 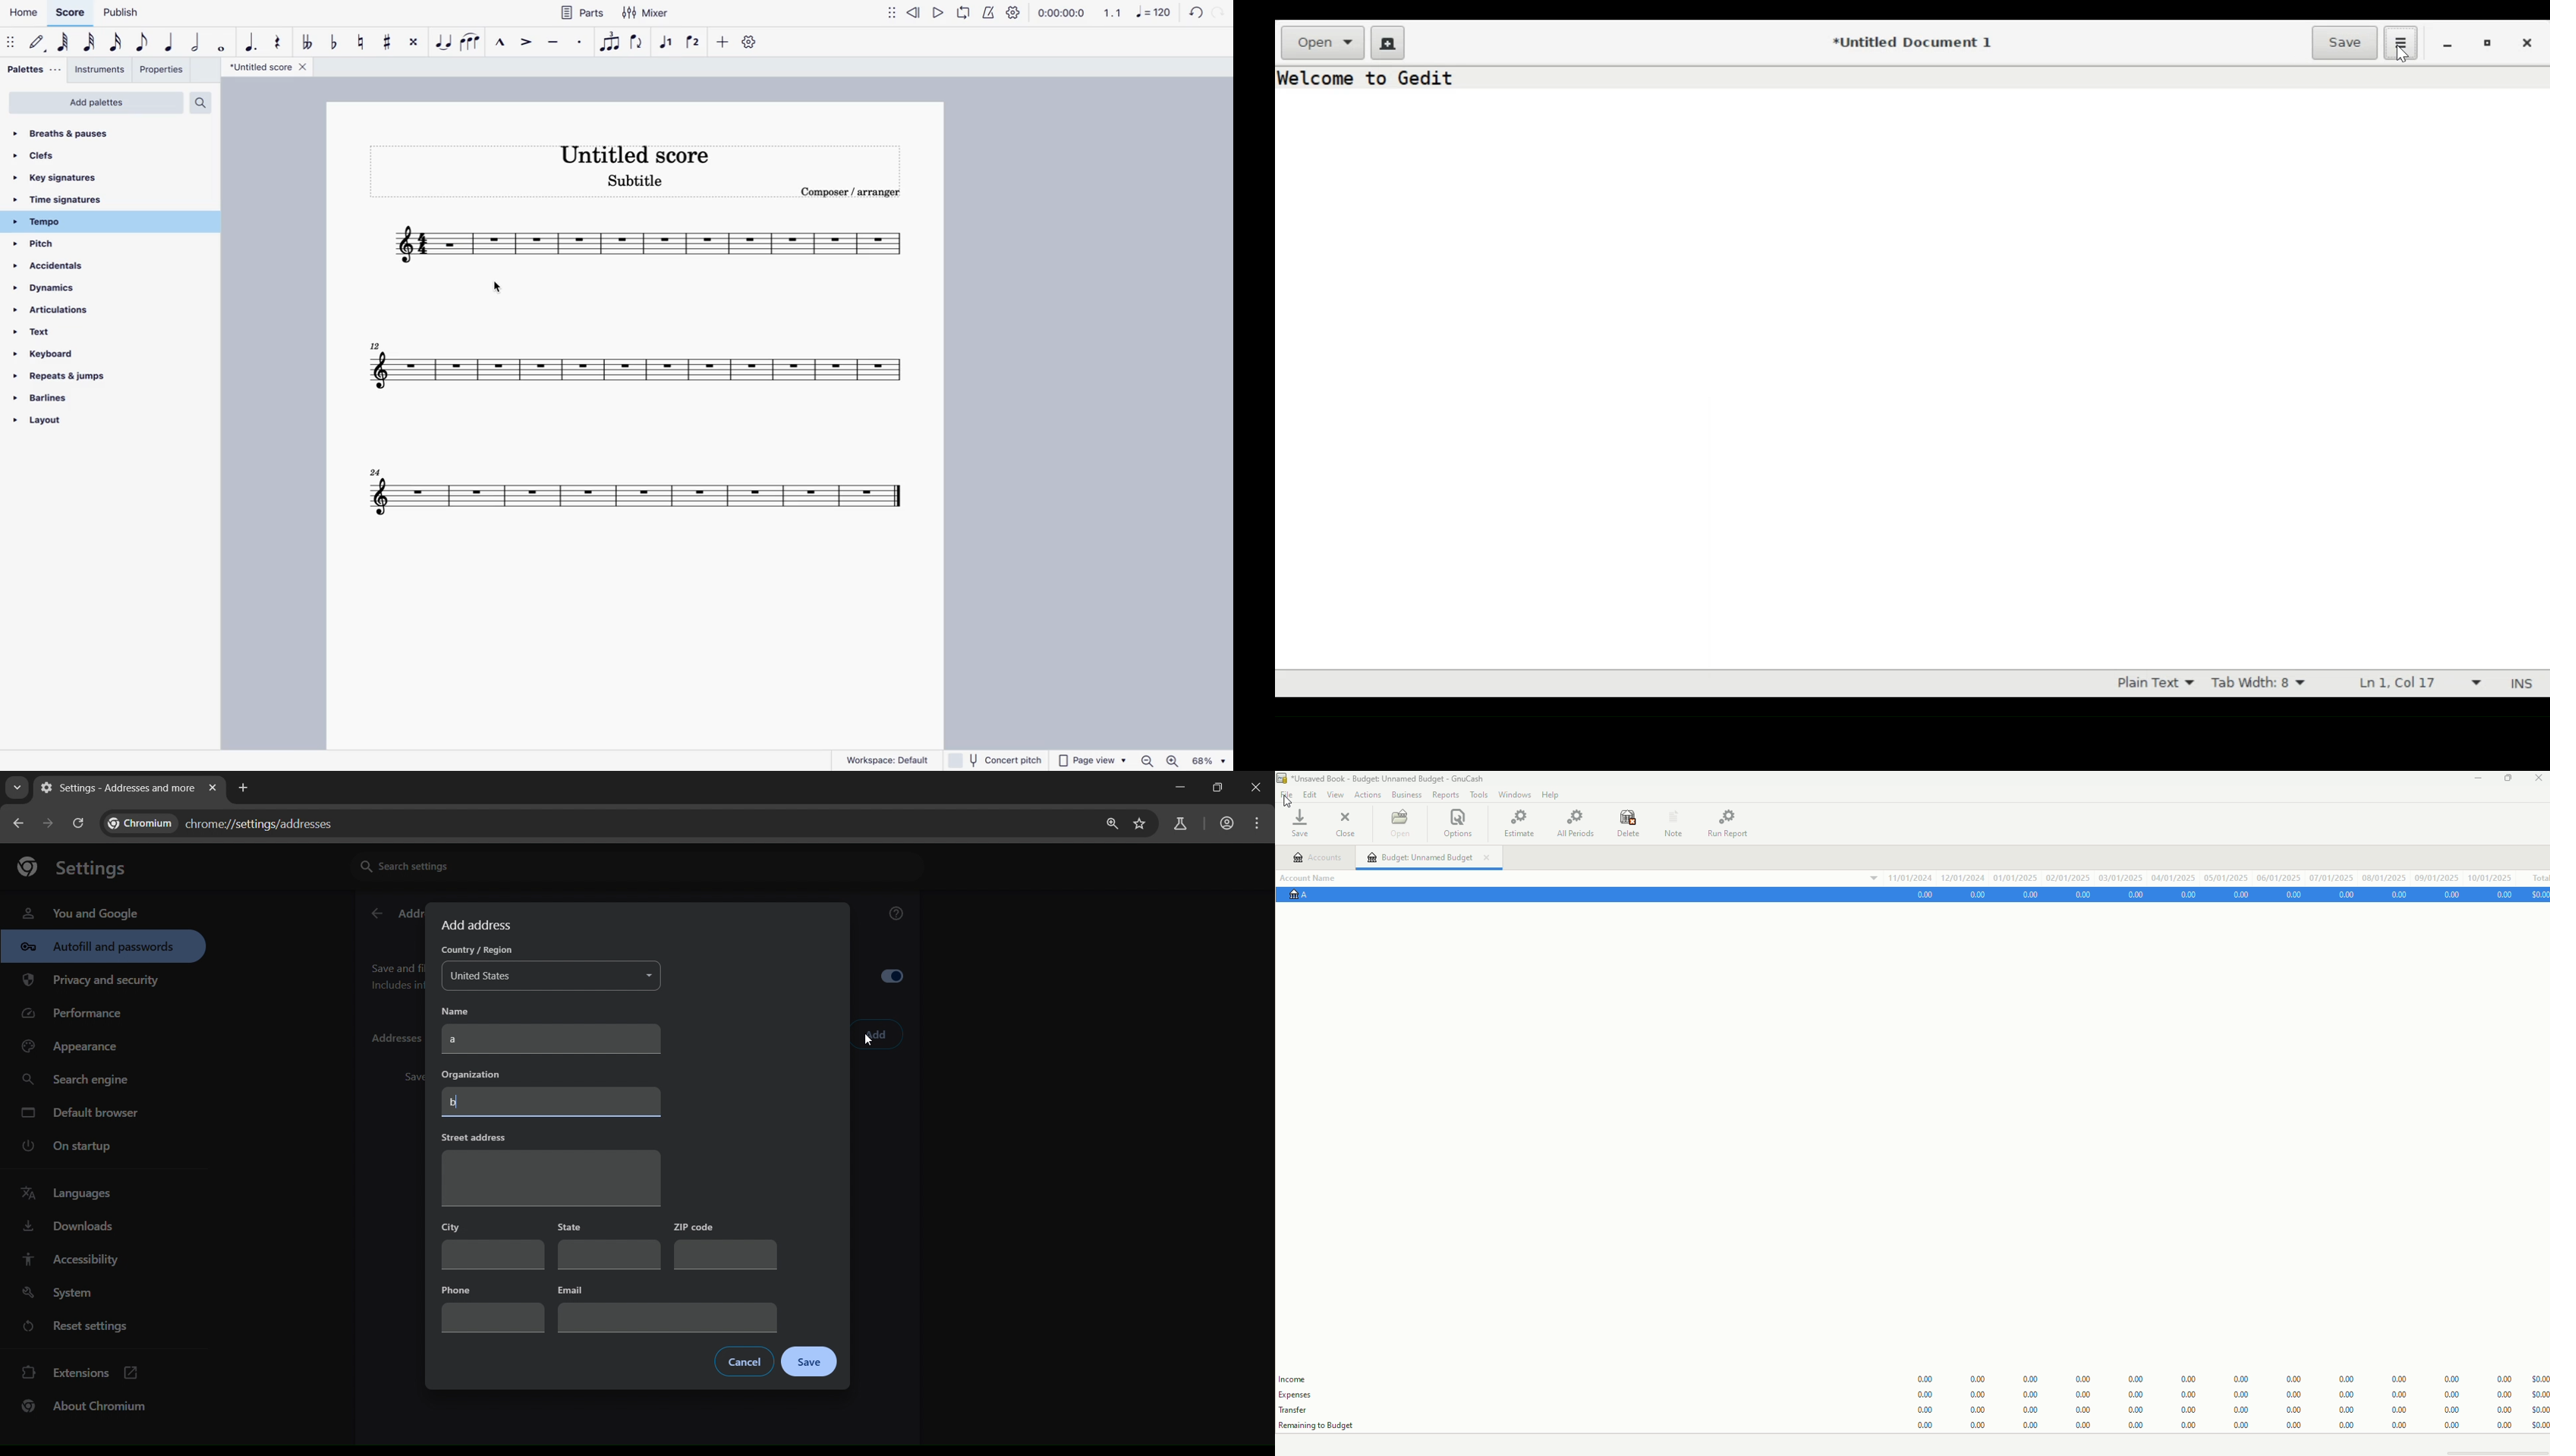 What do you see at coordinates (1323, 43) in the screenshot?
I see `Open` at bounding box center [1323, 43].